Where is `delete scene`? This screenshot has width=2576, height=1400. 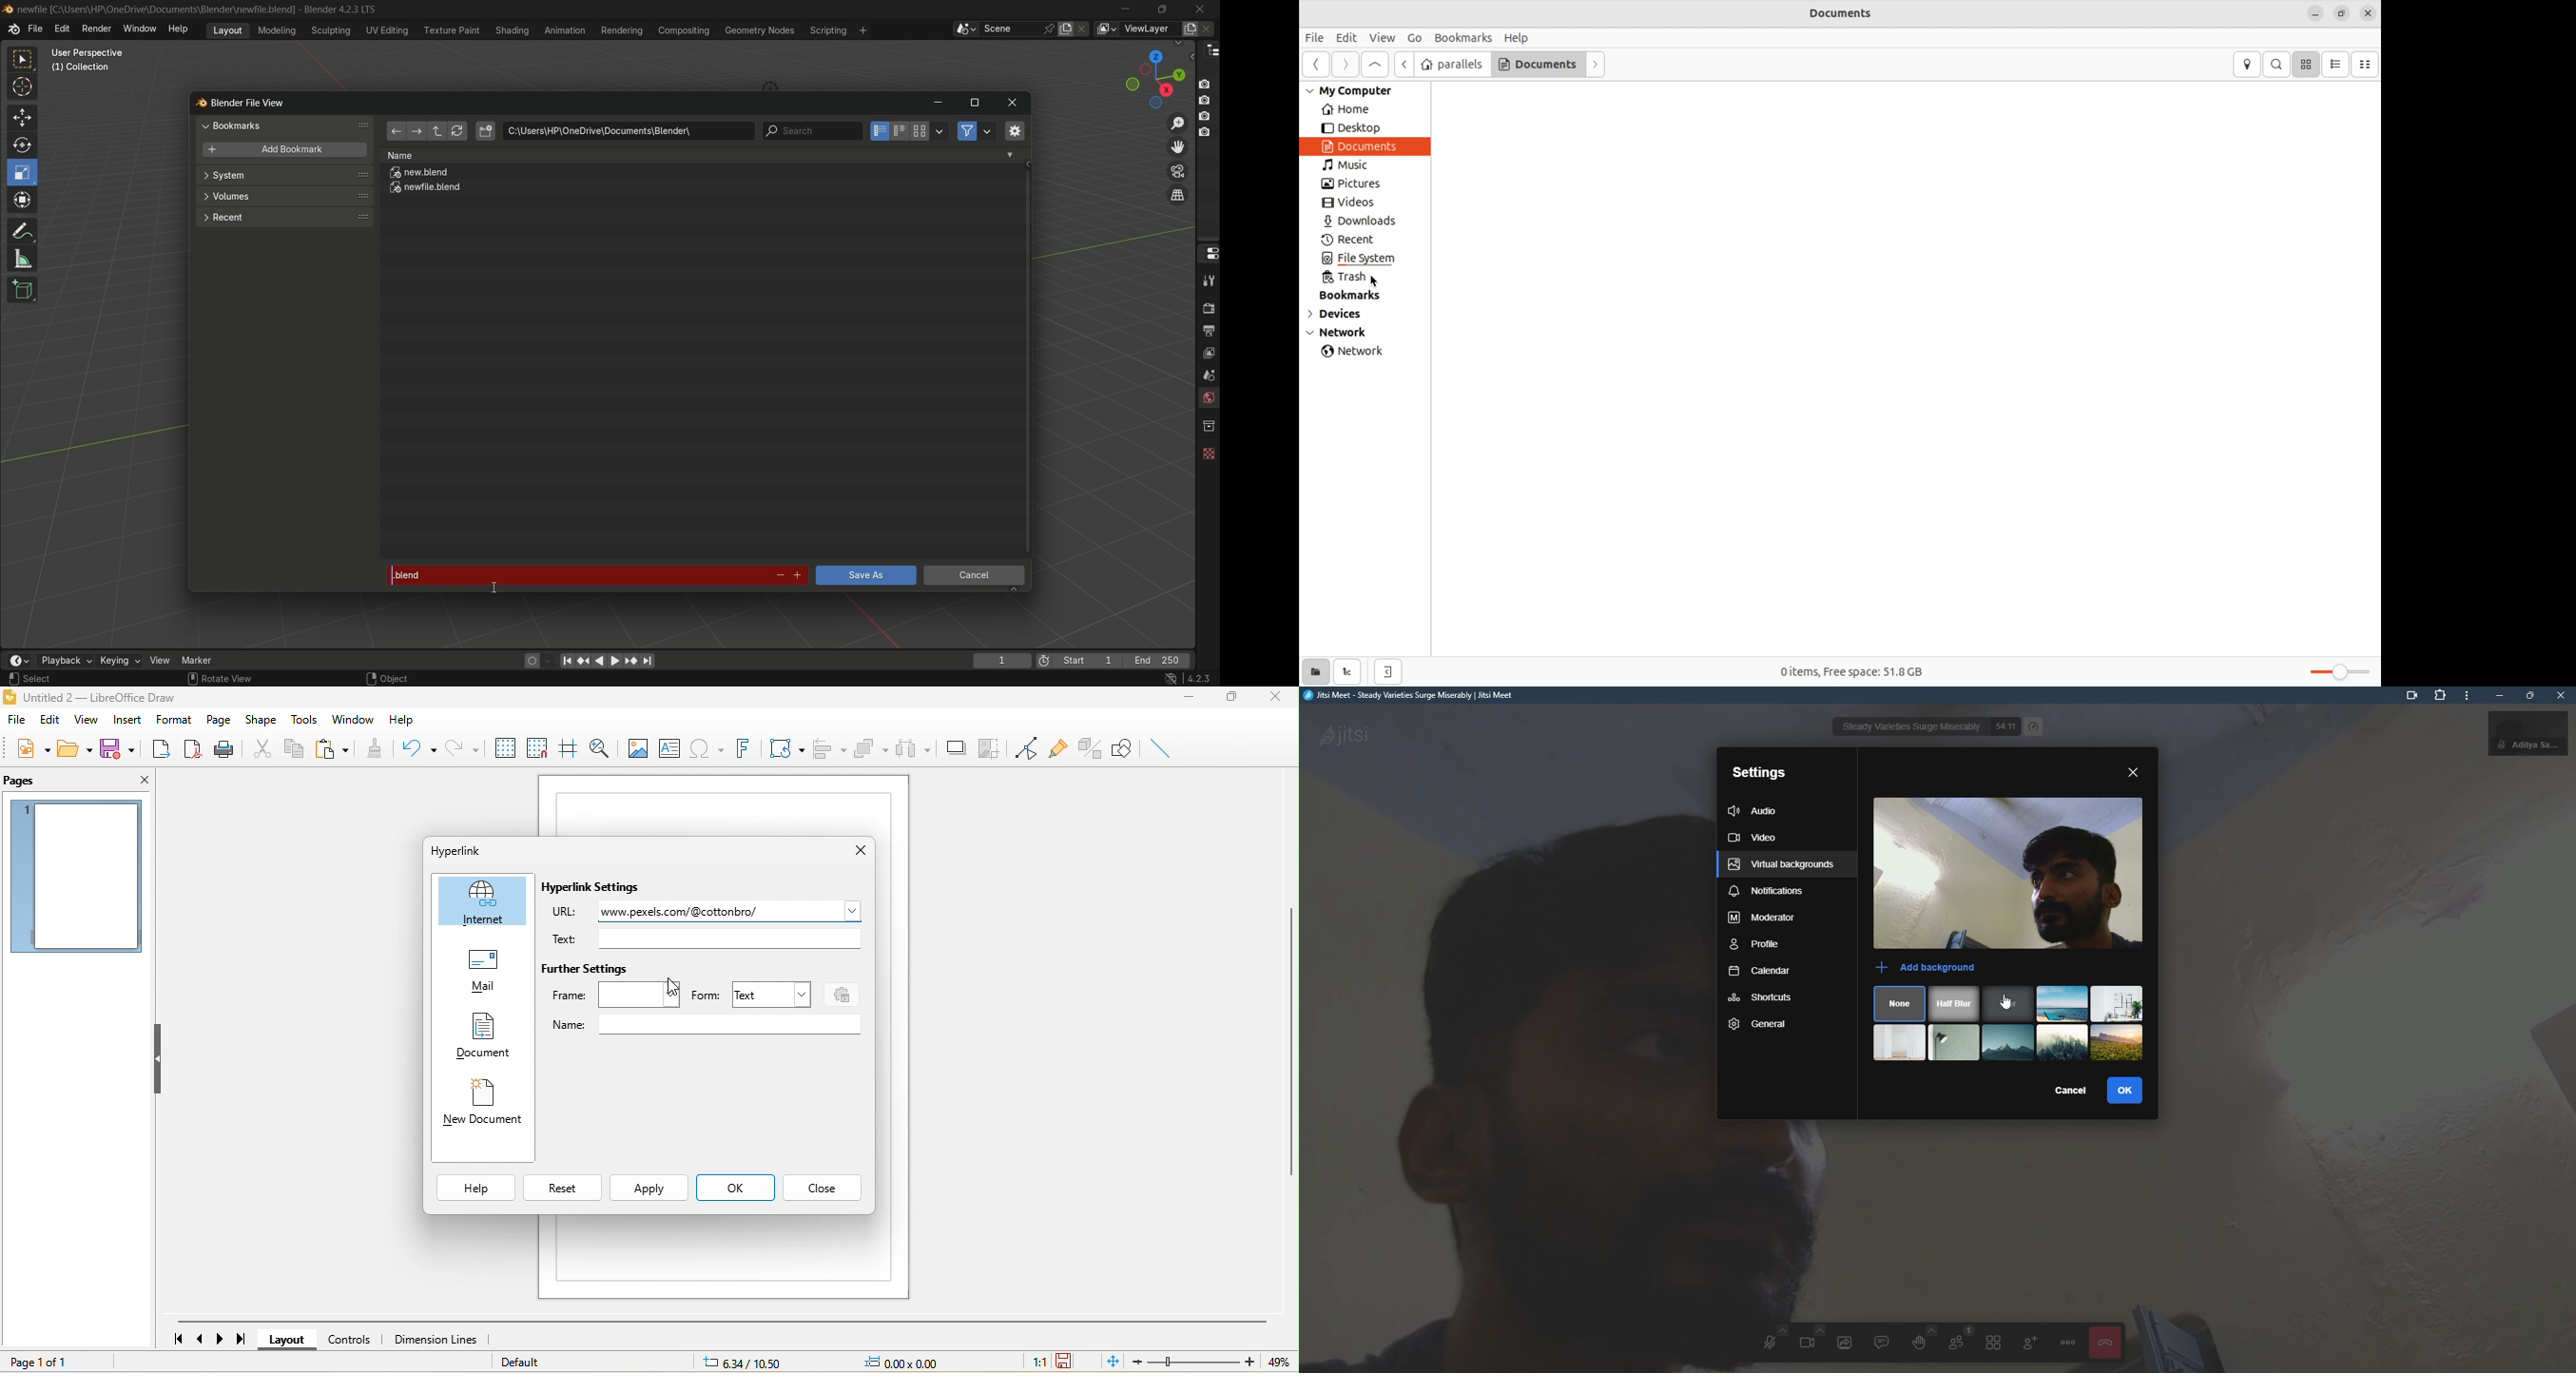
delete scene is located at coordinates (1084, 29).